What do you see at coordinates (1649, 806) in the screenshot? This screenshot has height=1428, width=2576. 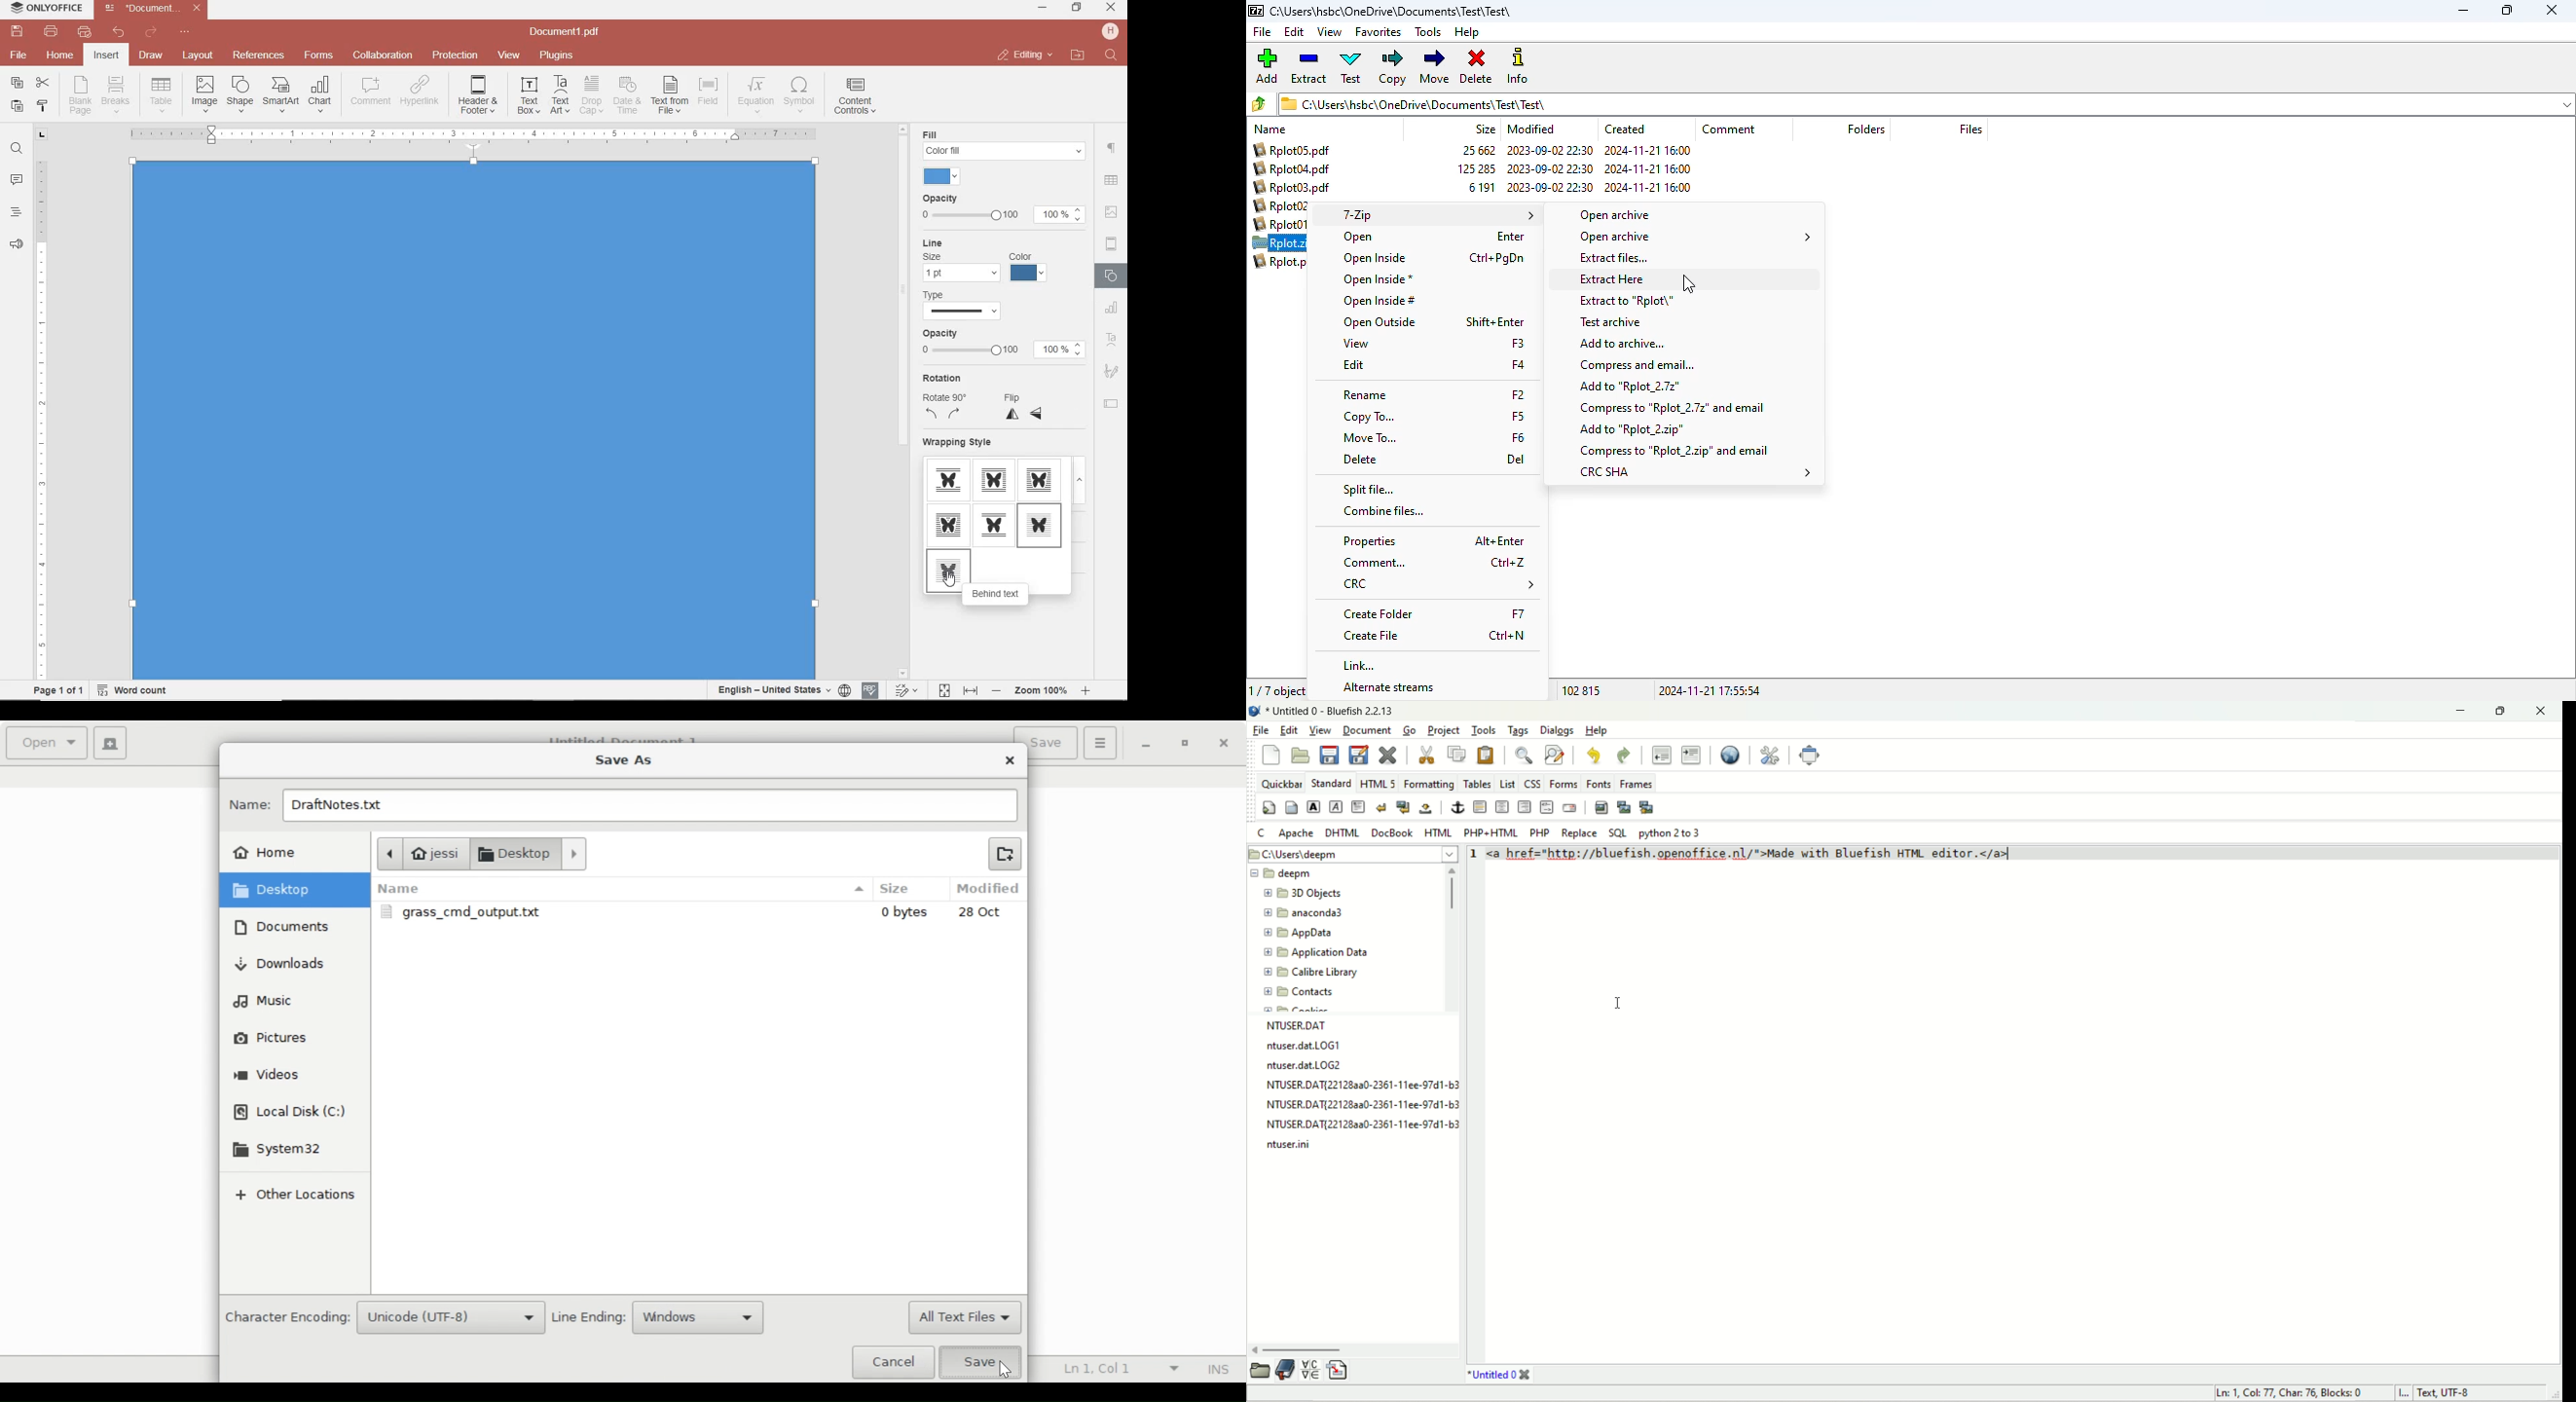 I see `MULTI THUMBNAIL` at bounding box center [1649, 806].